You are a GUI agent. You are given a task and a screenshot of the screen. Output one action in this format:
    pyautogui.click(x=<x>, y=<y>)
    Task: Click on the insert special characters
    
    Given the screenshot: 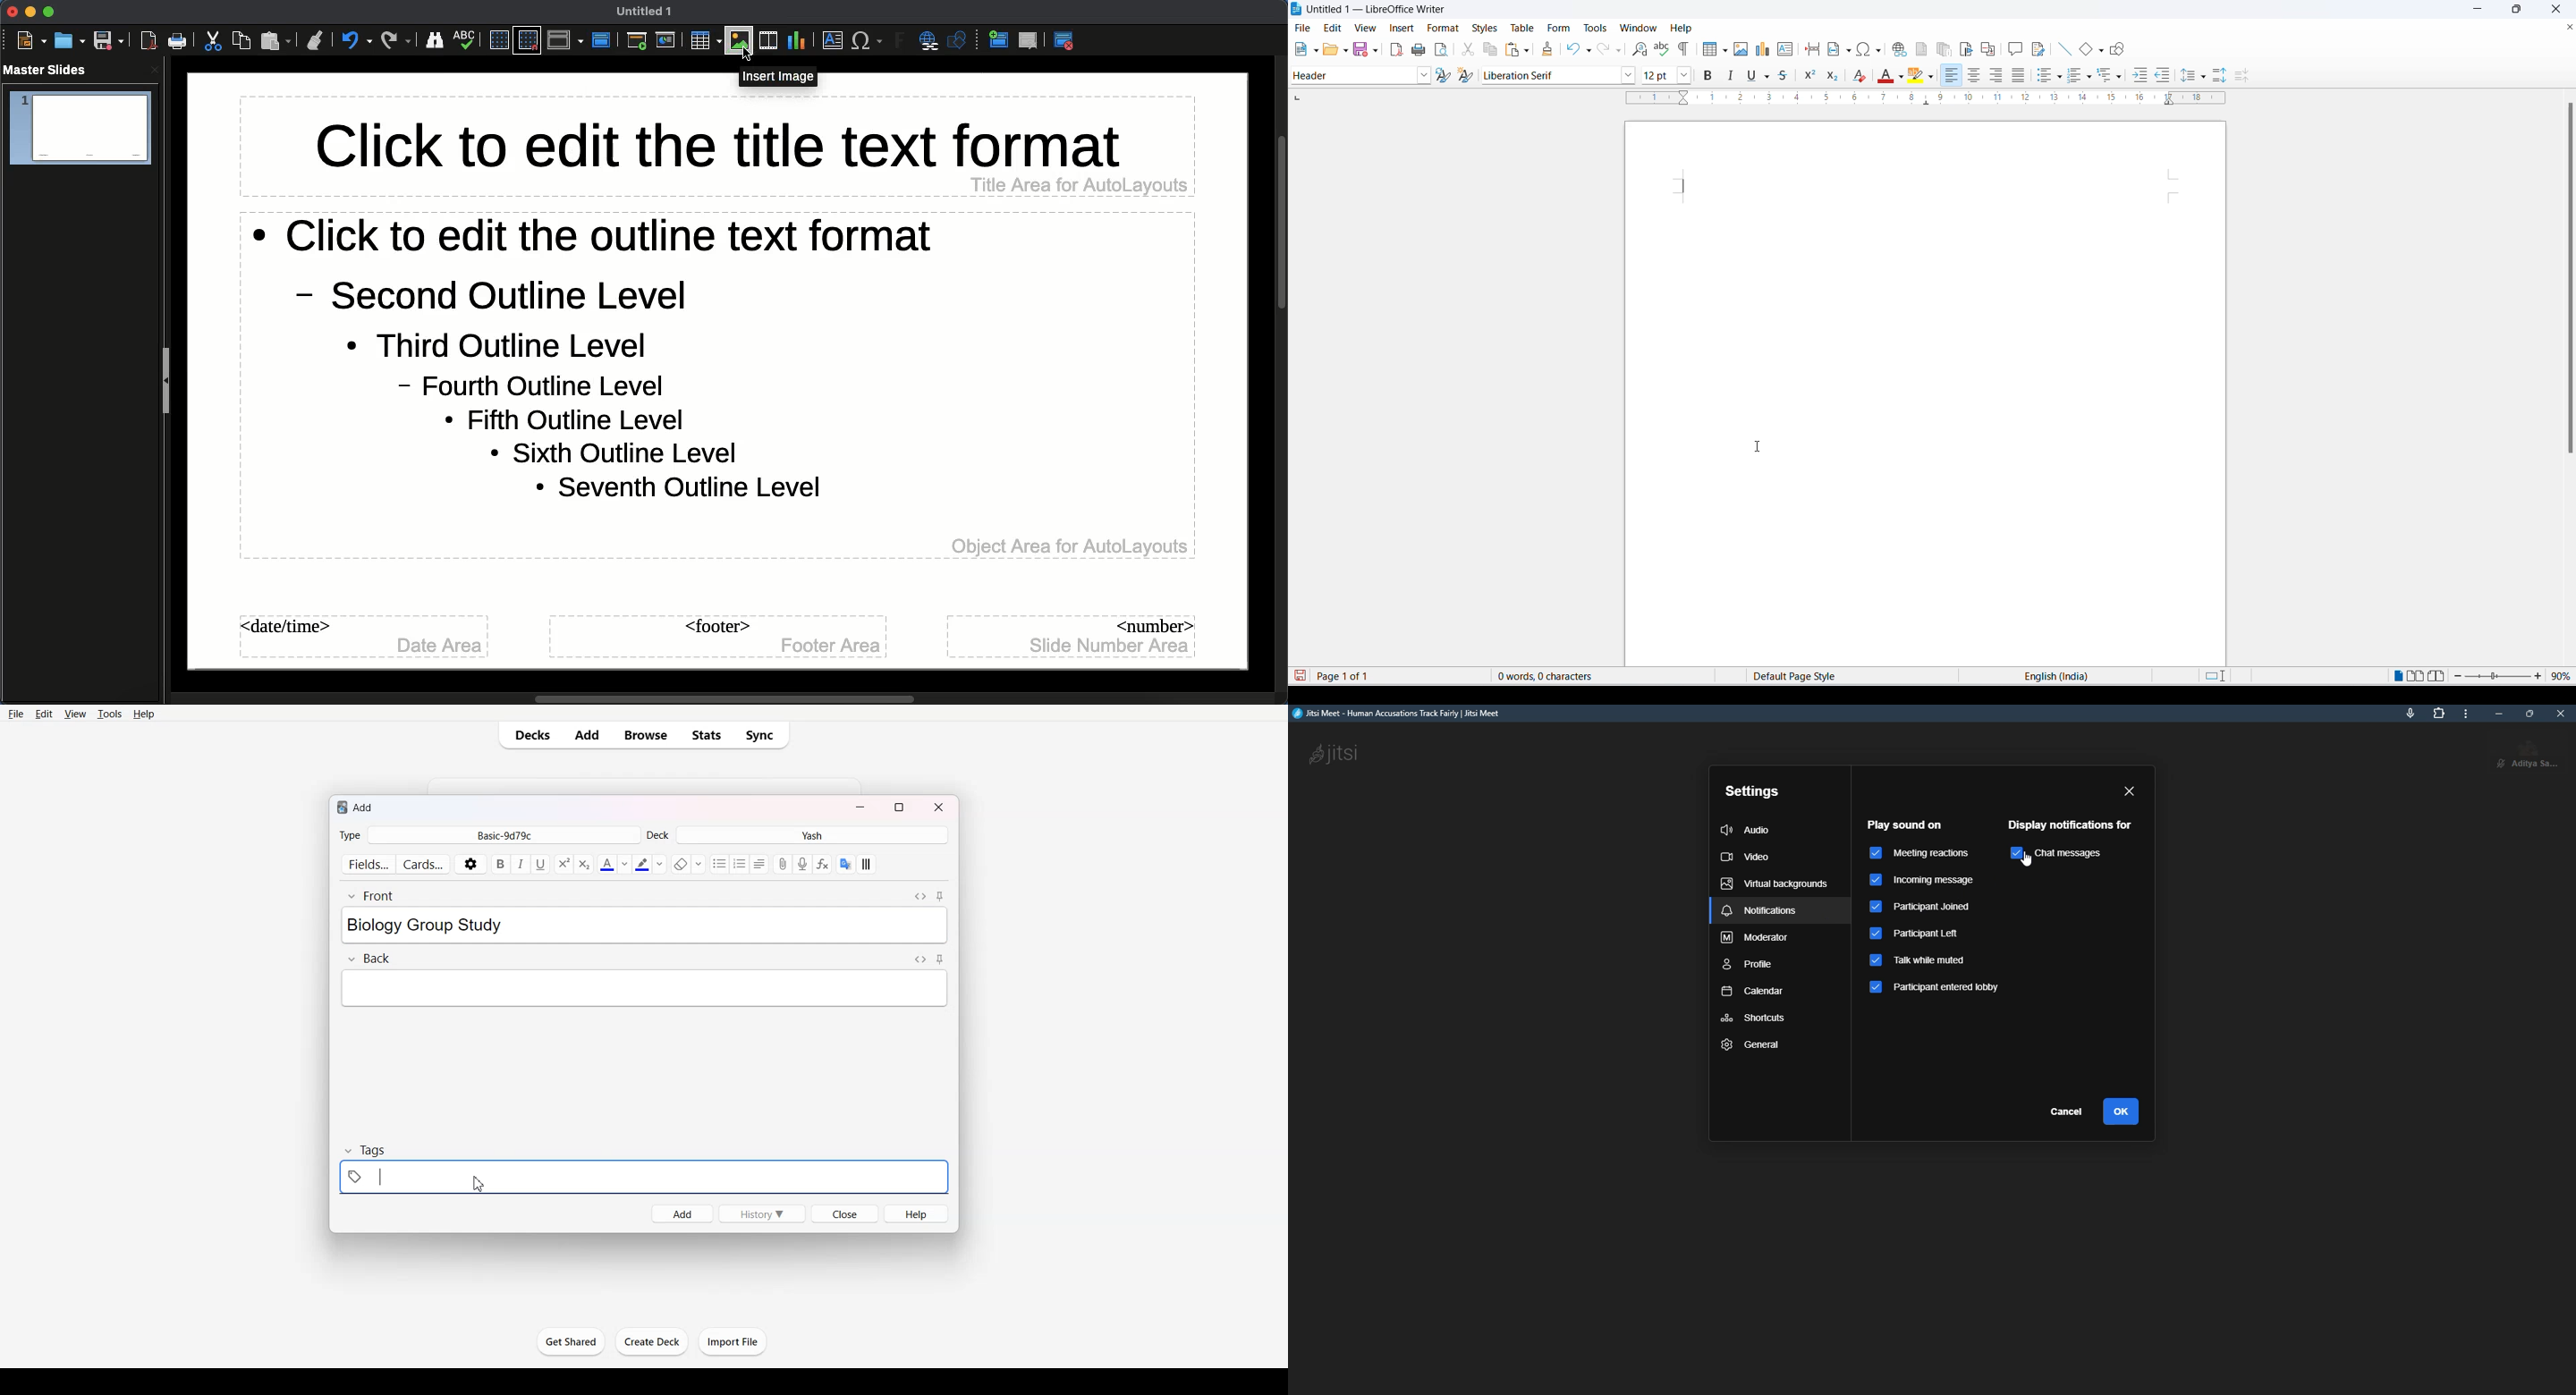 What is the action you would take?
    pyautogui.click(x=1870, y=50)
    